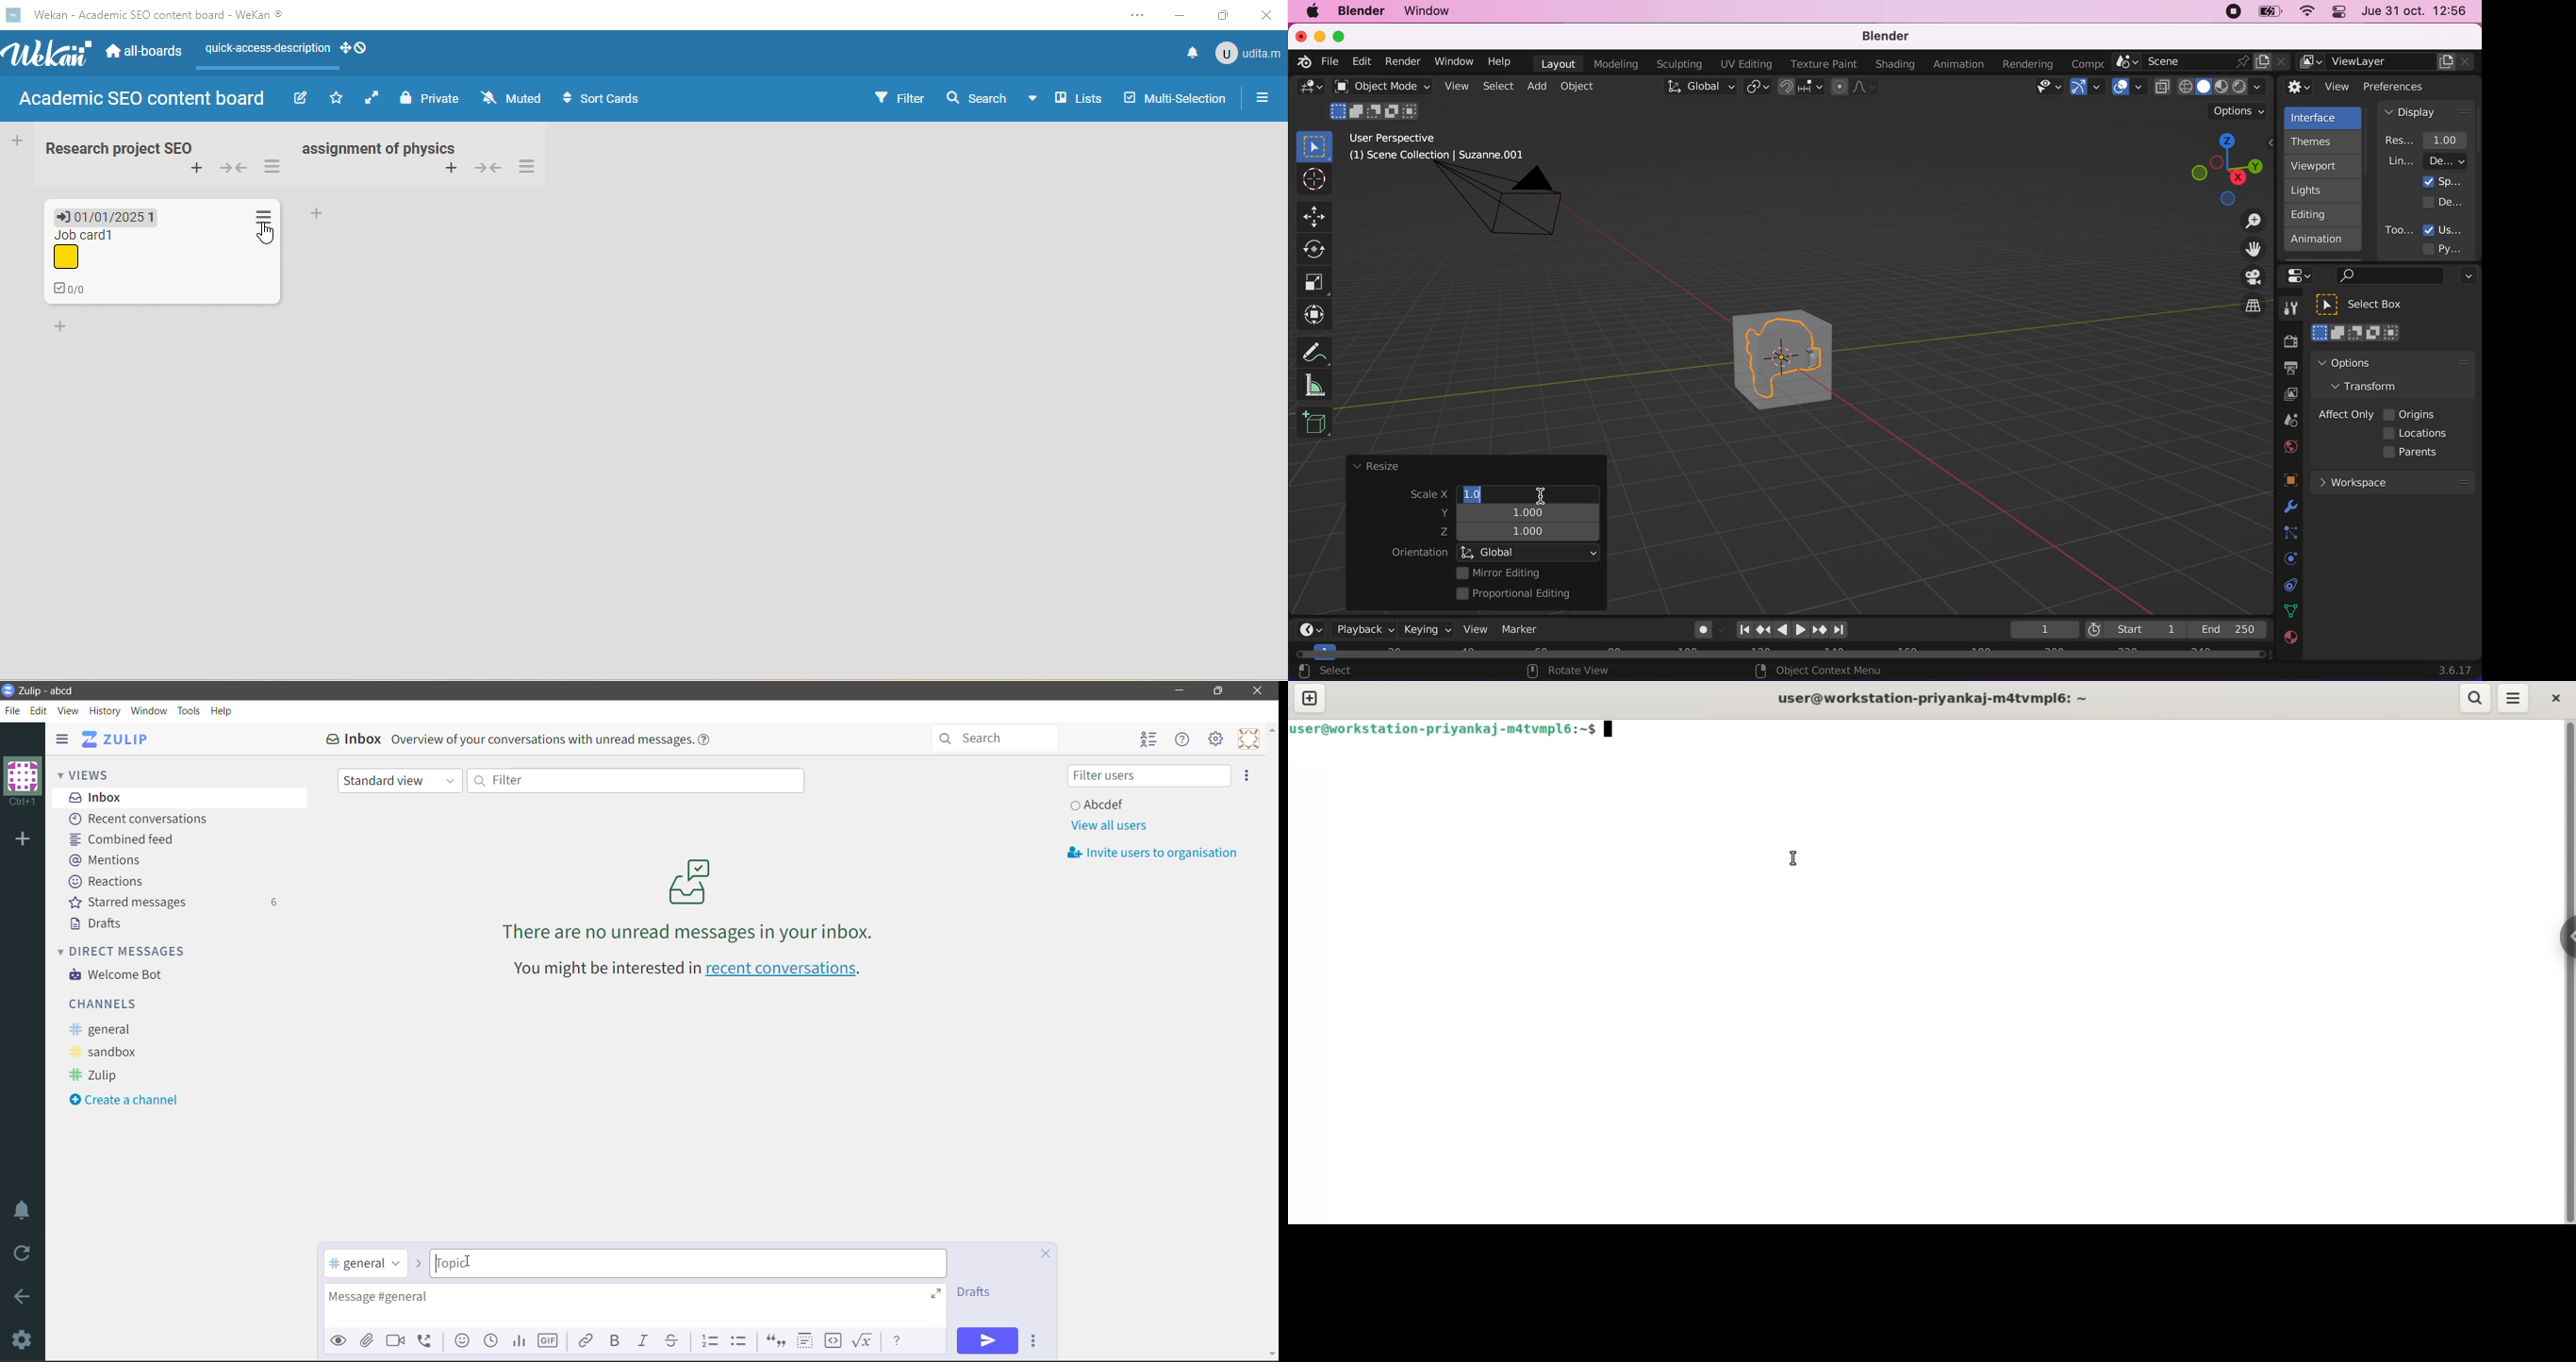 The height and width of the screenshot is (1372, 2576). Describe the element at coordinates (429, 1340) in the screenshot. I see `Add voice call` at that location.